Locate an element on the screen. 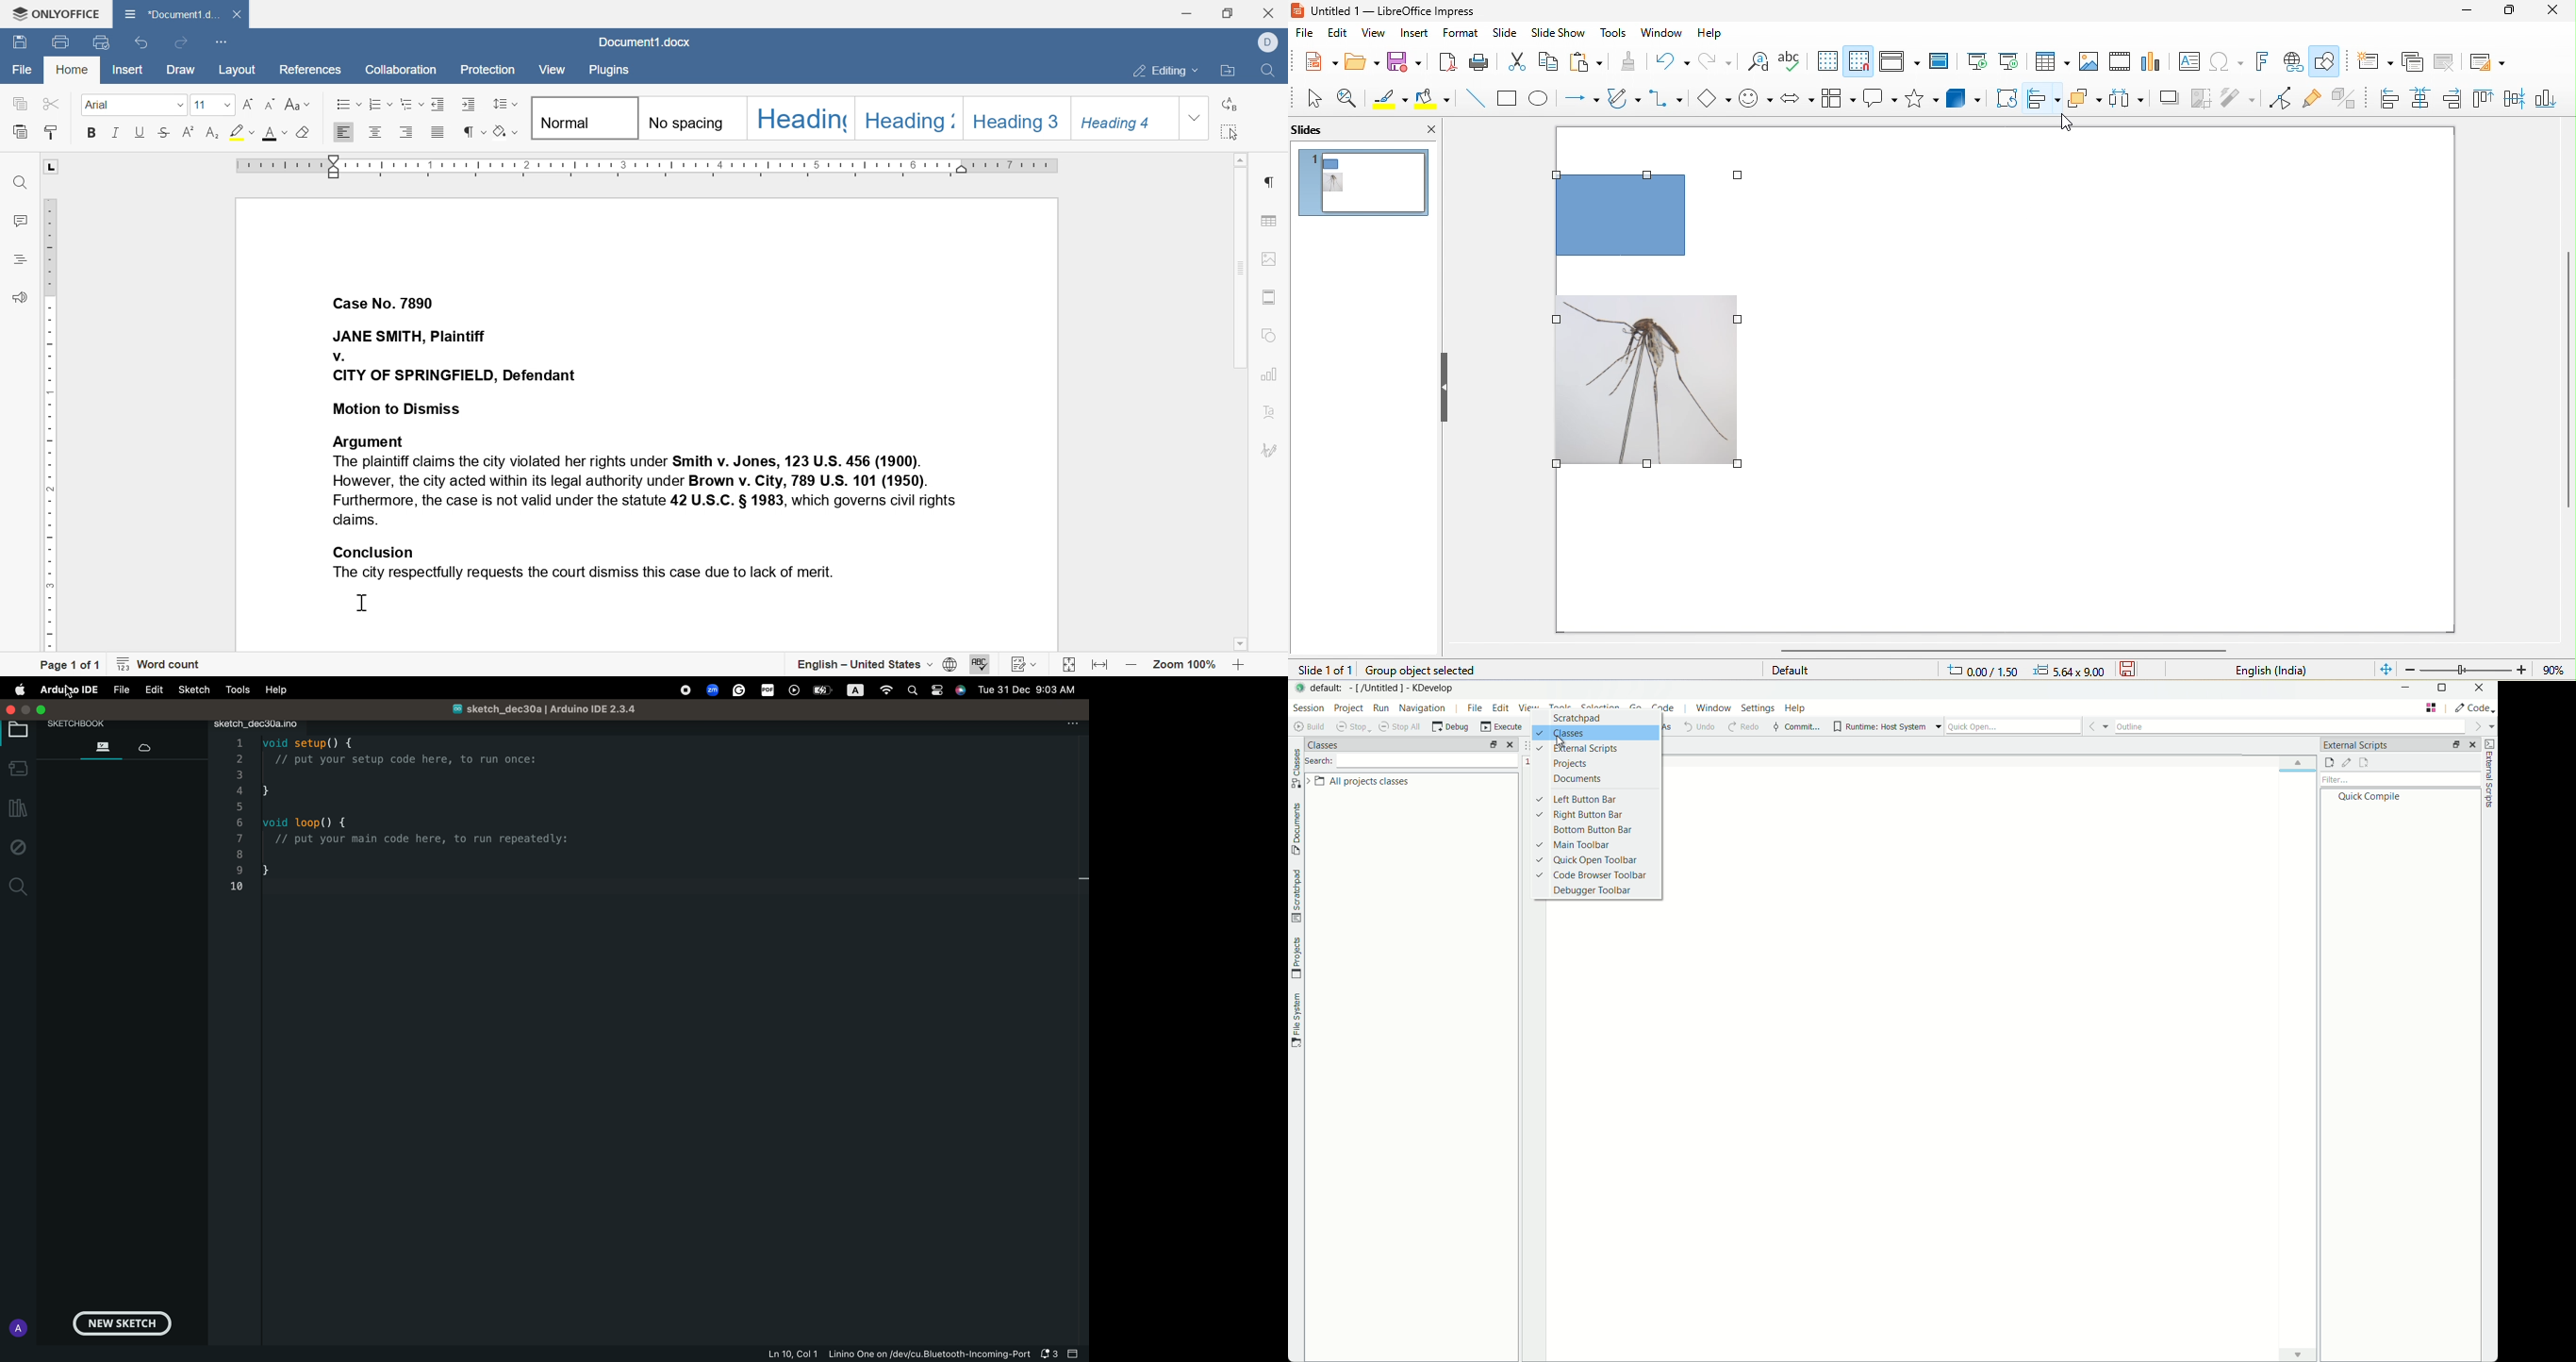  chart settings is located at coordinates (1268, 375).